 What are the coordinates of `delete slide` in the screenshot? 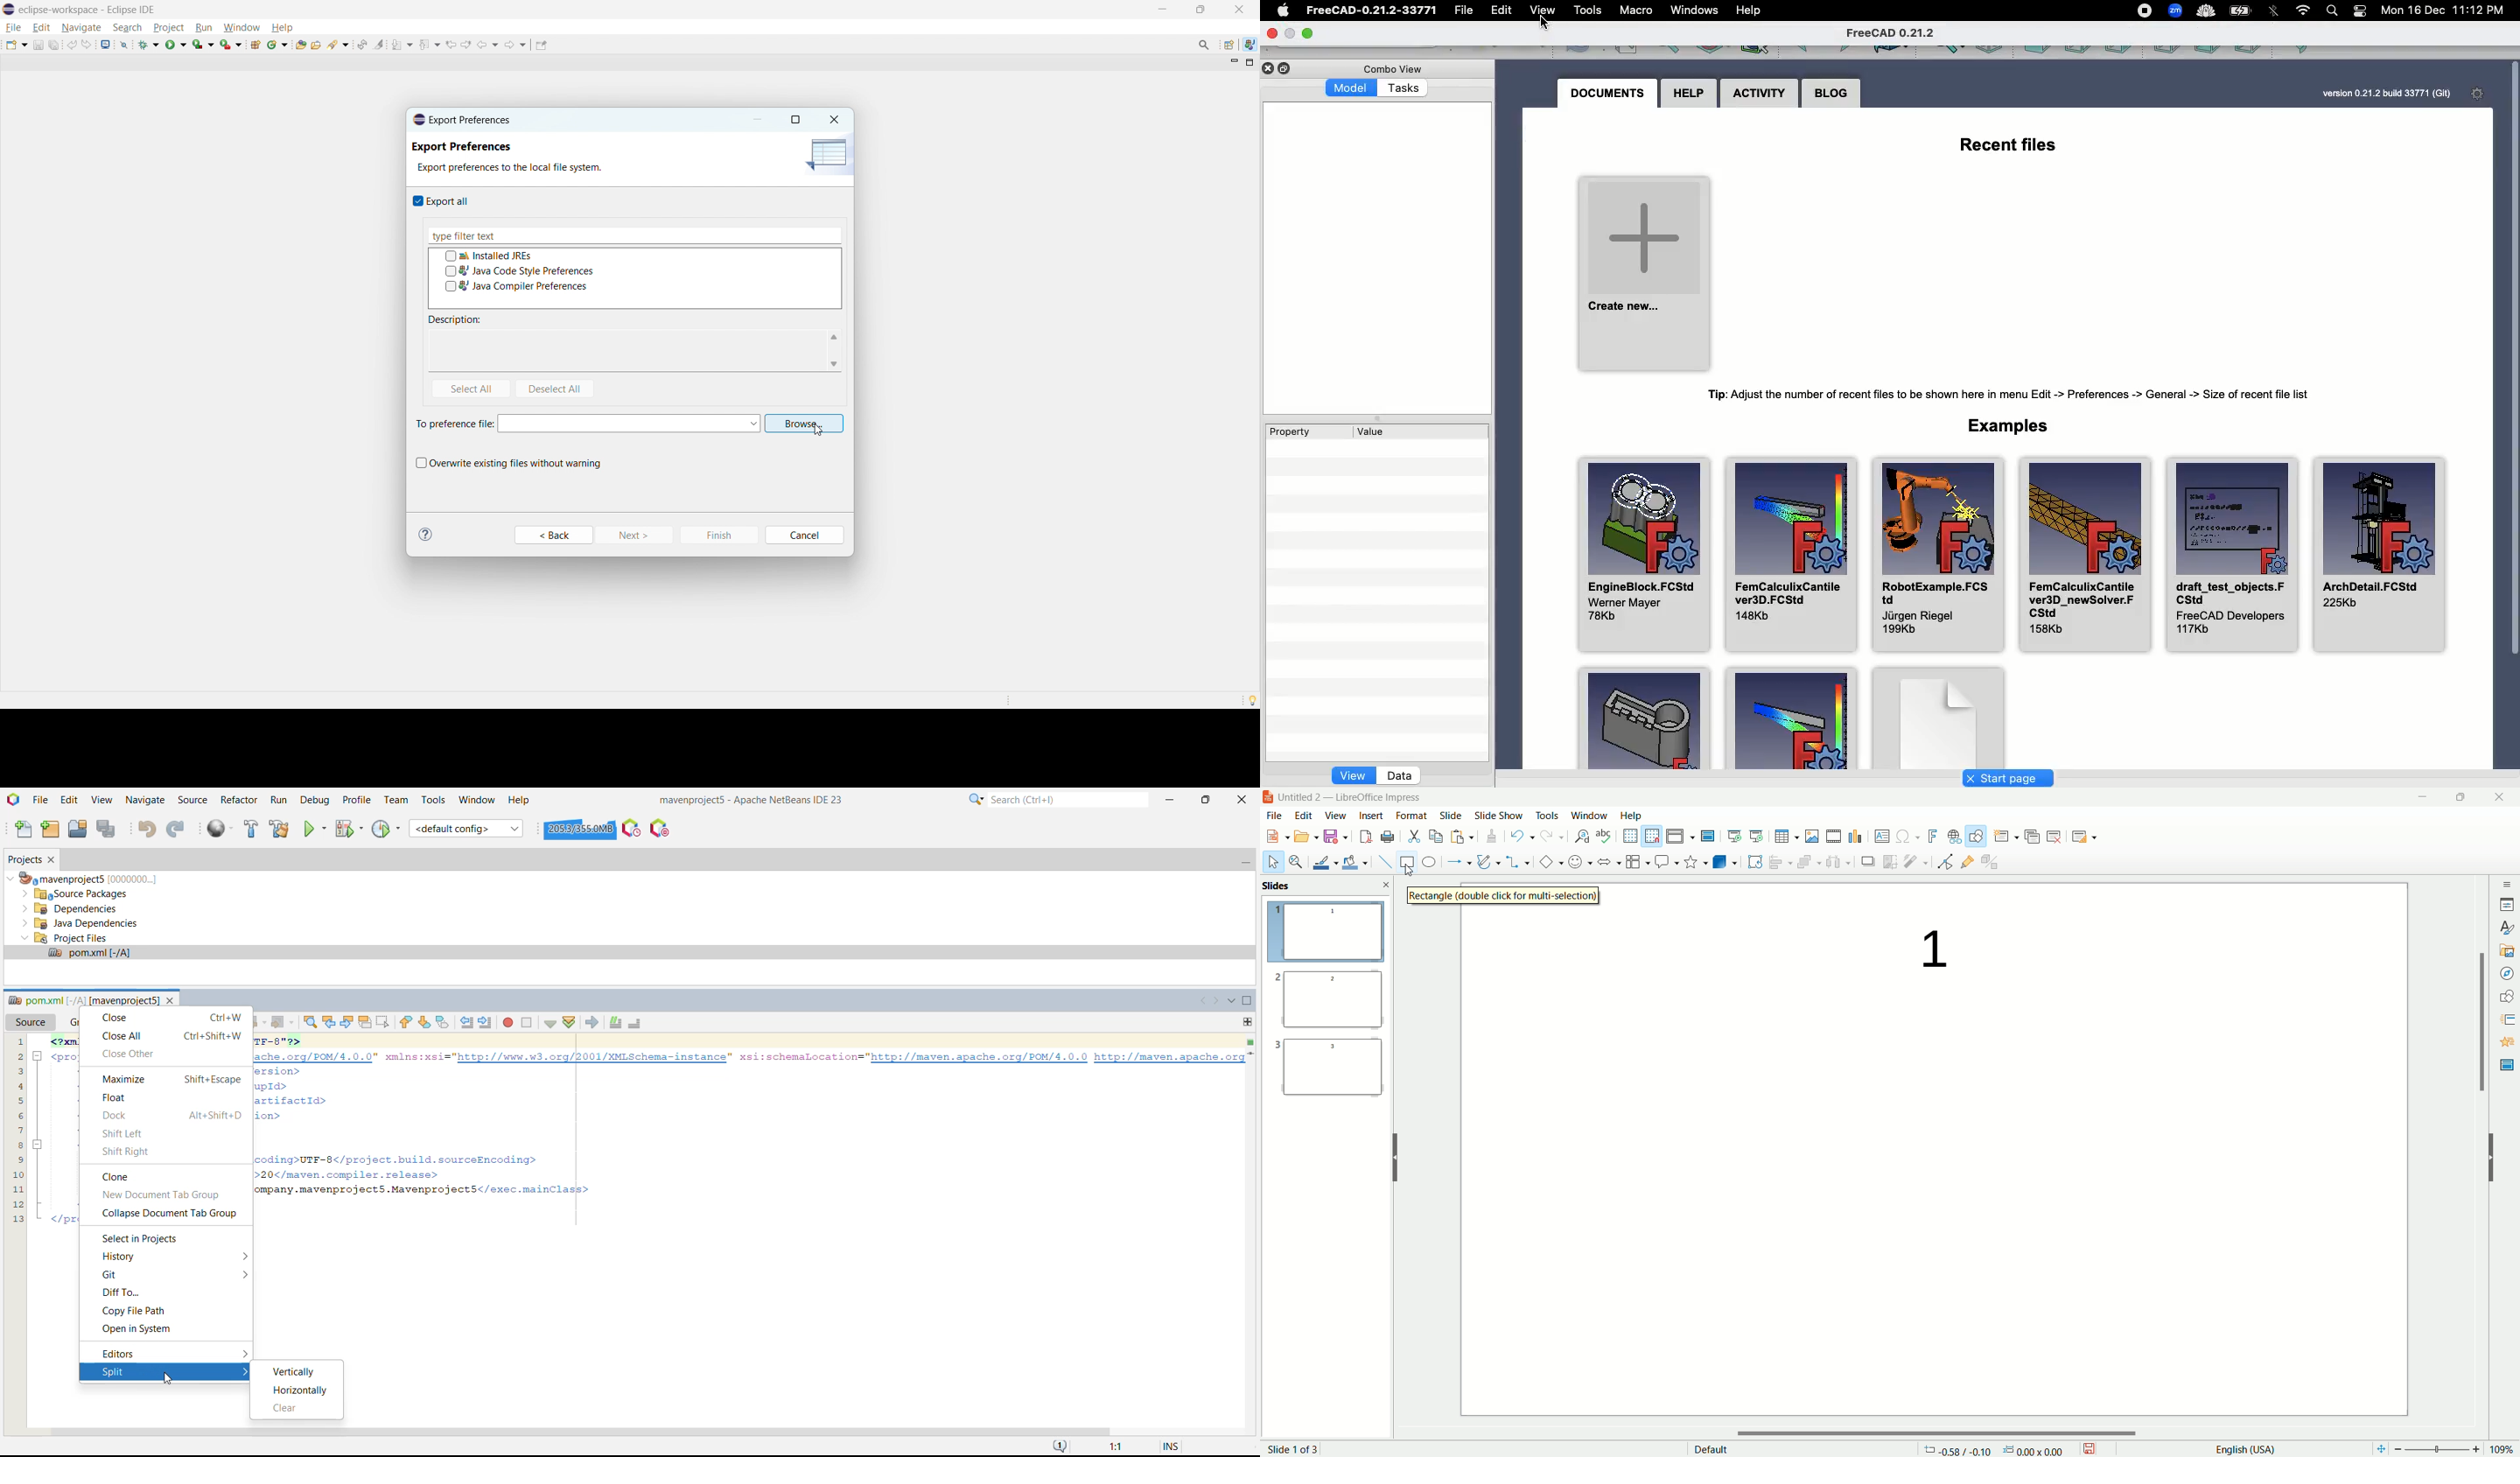 It's located at (2057, 838).